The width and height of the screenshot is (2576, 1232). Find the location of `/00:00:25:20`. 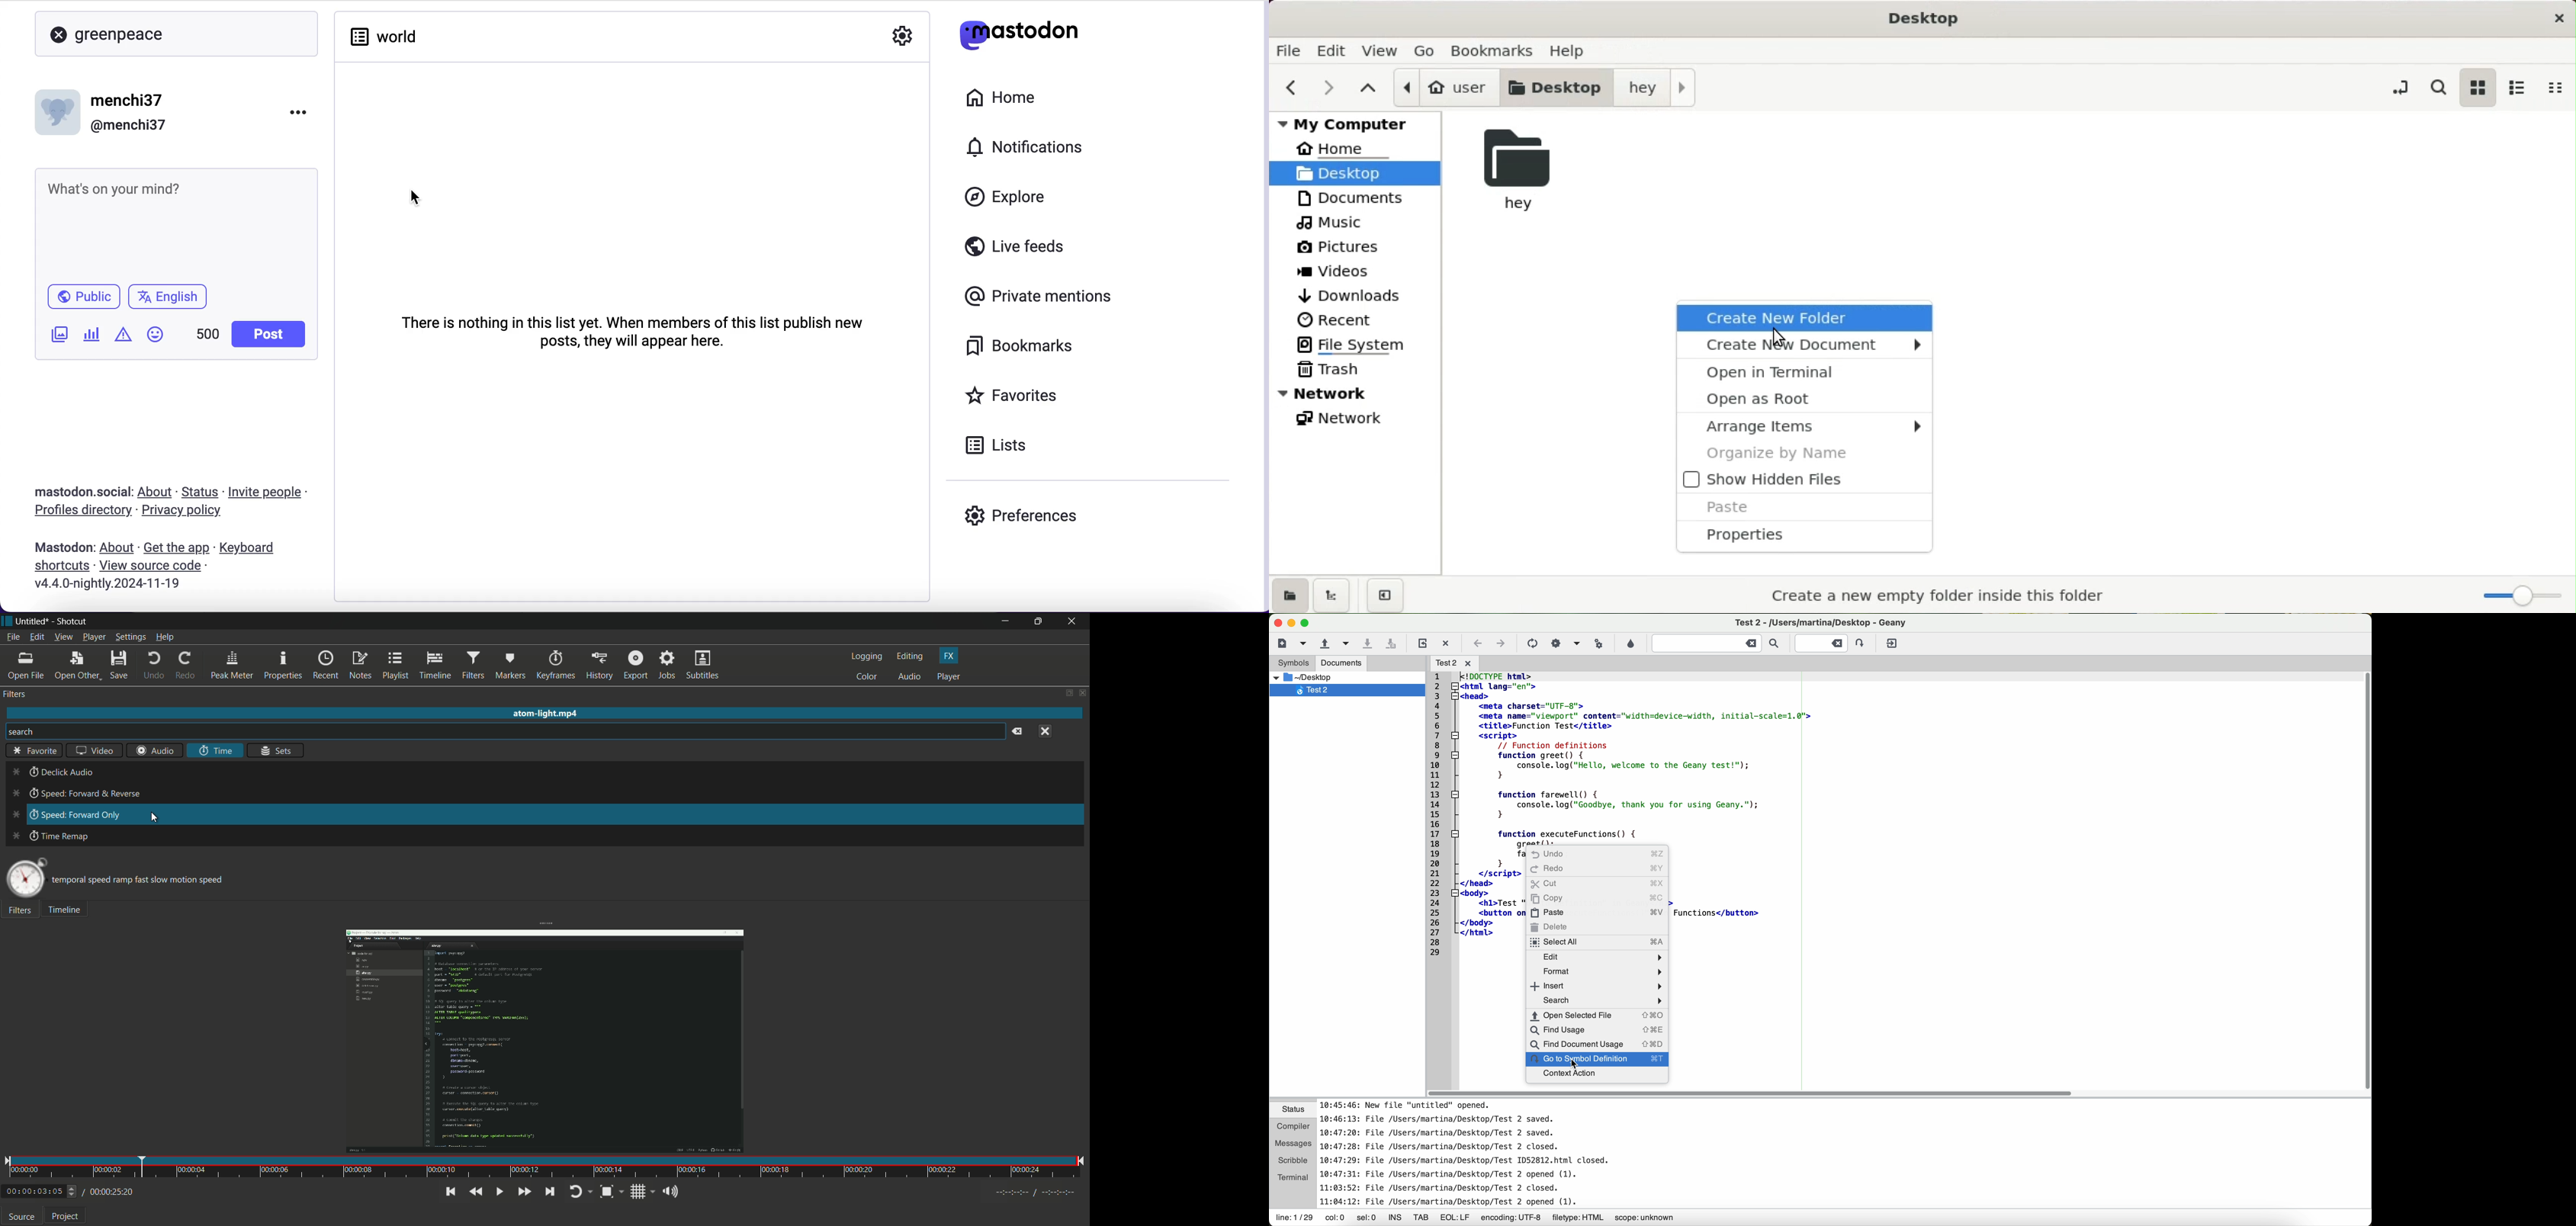

/00:00:25:20 is located at coordinates (112, 1191).